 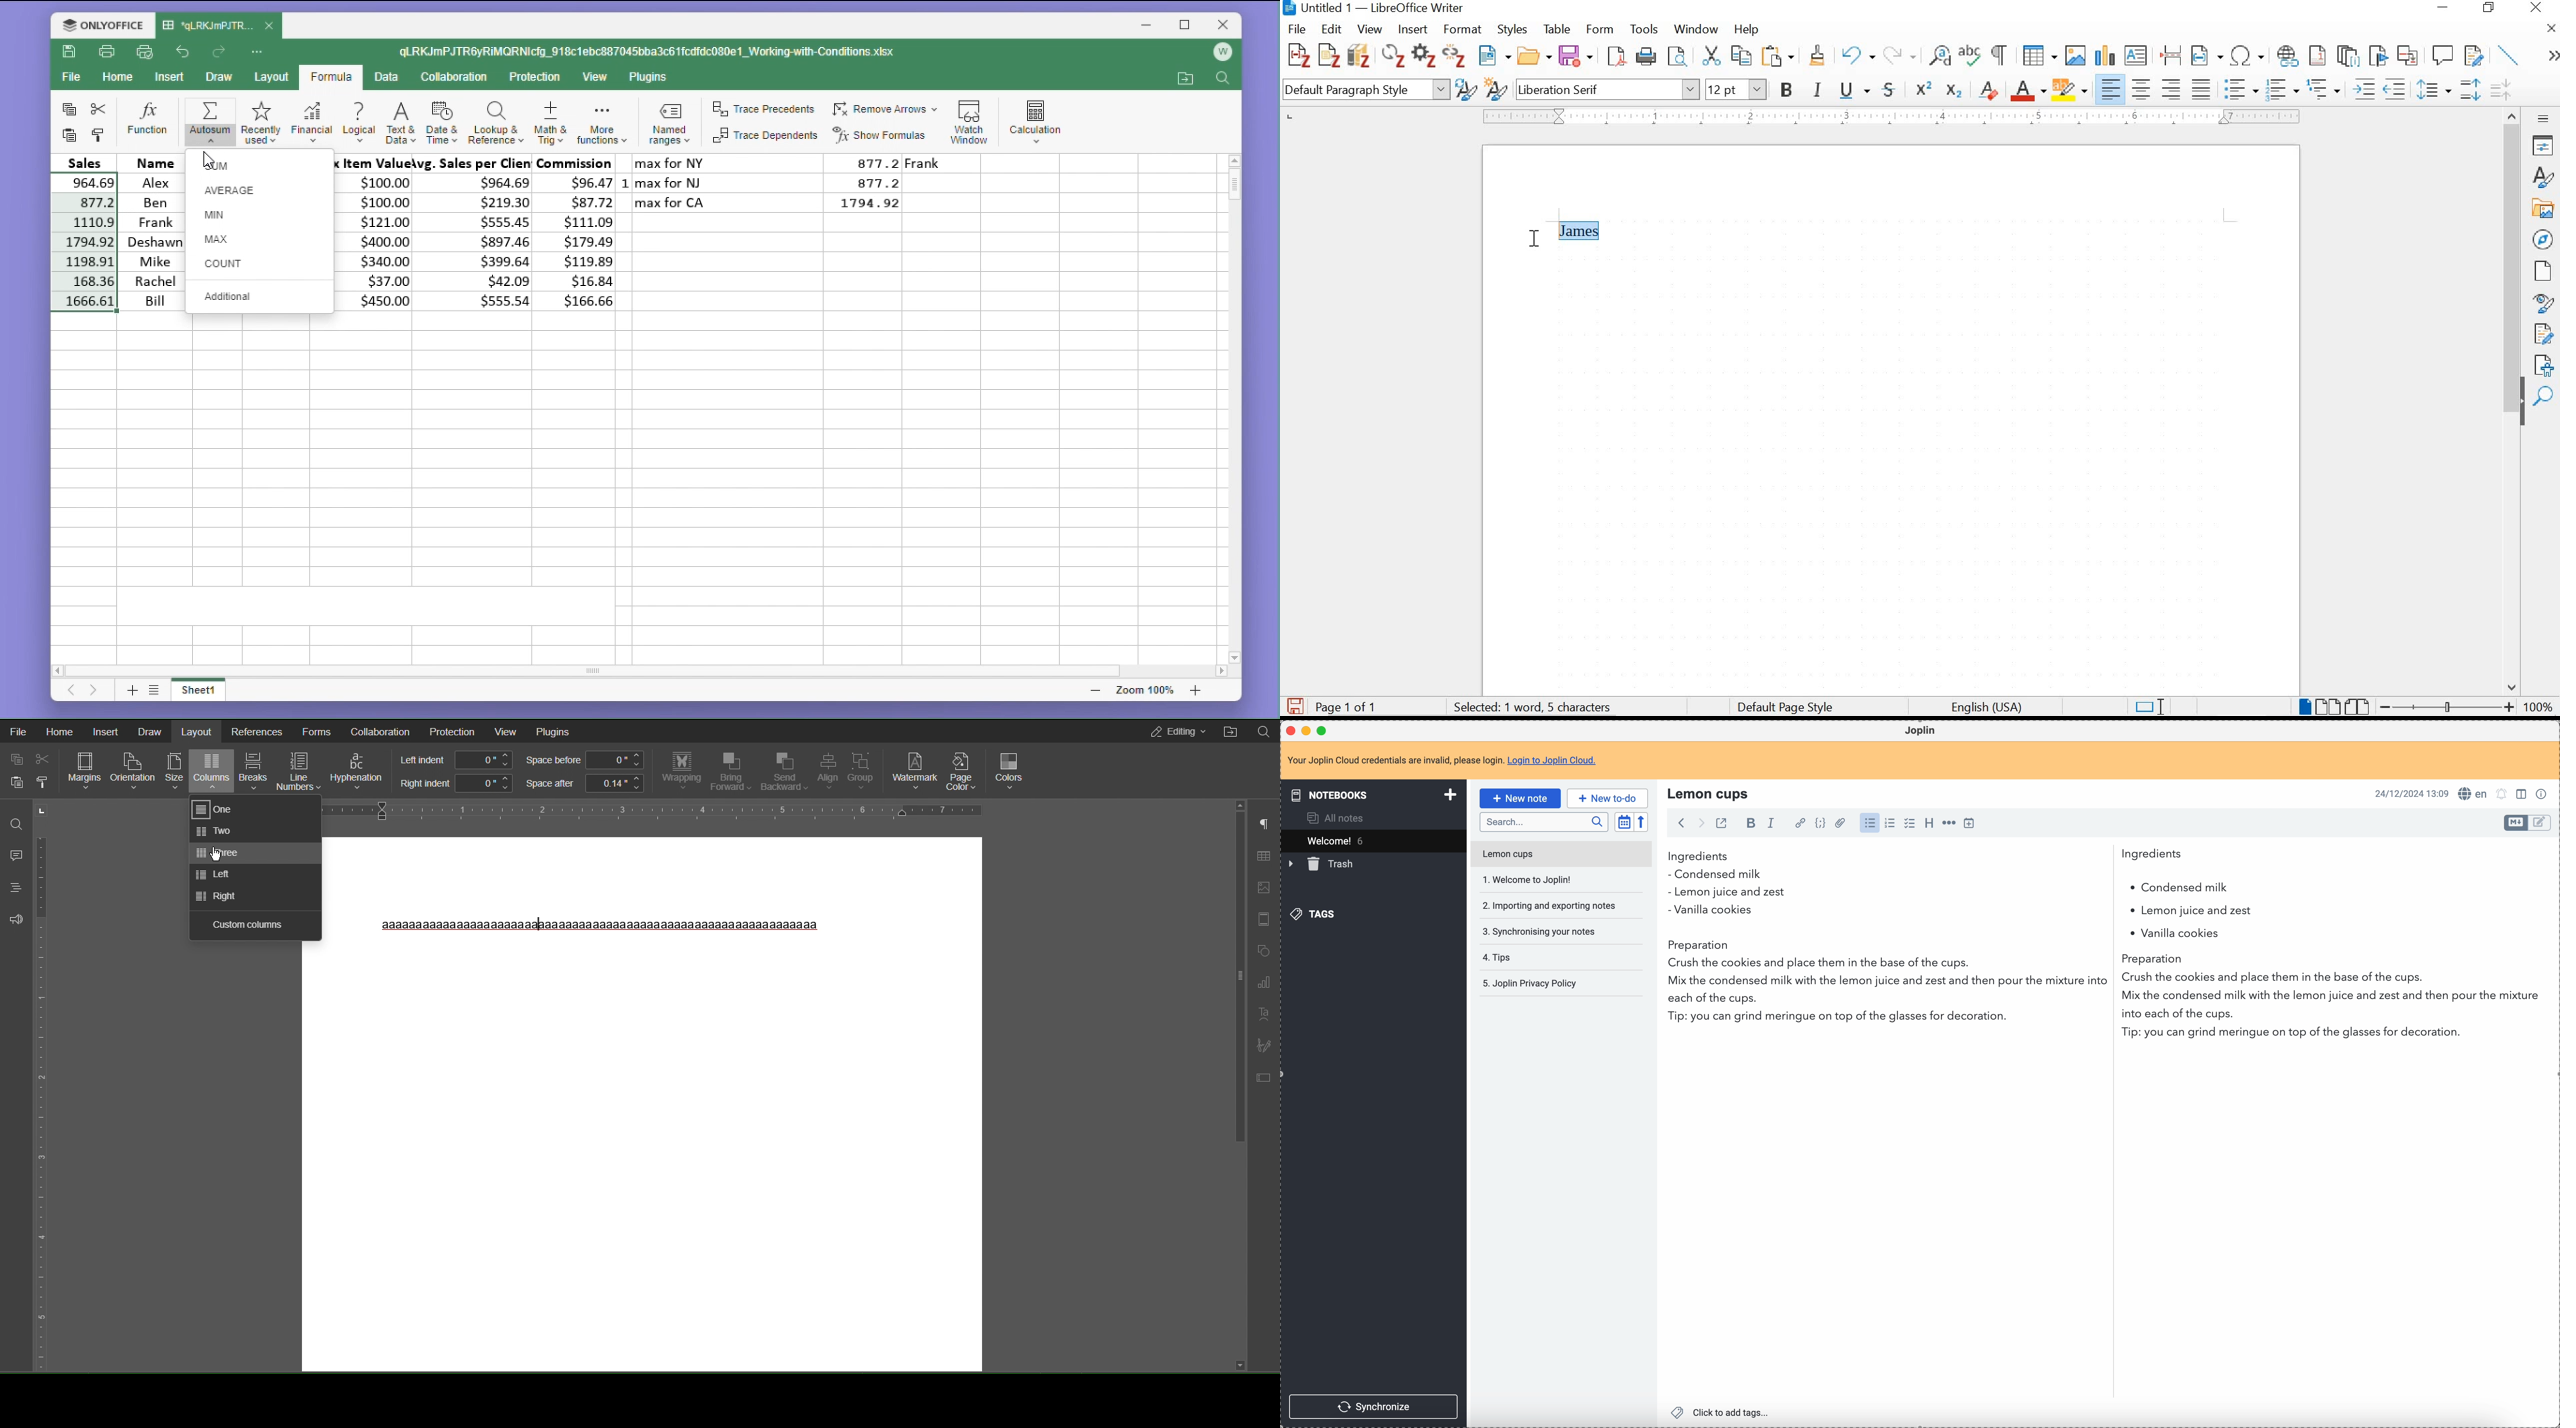 What do you see at coordinates (537, 77) in the screenshot?
I see `protection` at bounding box center [537, 77].